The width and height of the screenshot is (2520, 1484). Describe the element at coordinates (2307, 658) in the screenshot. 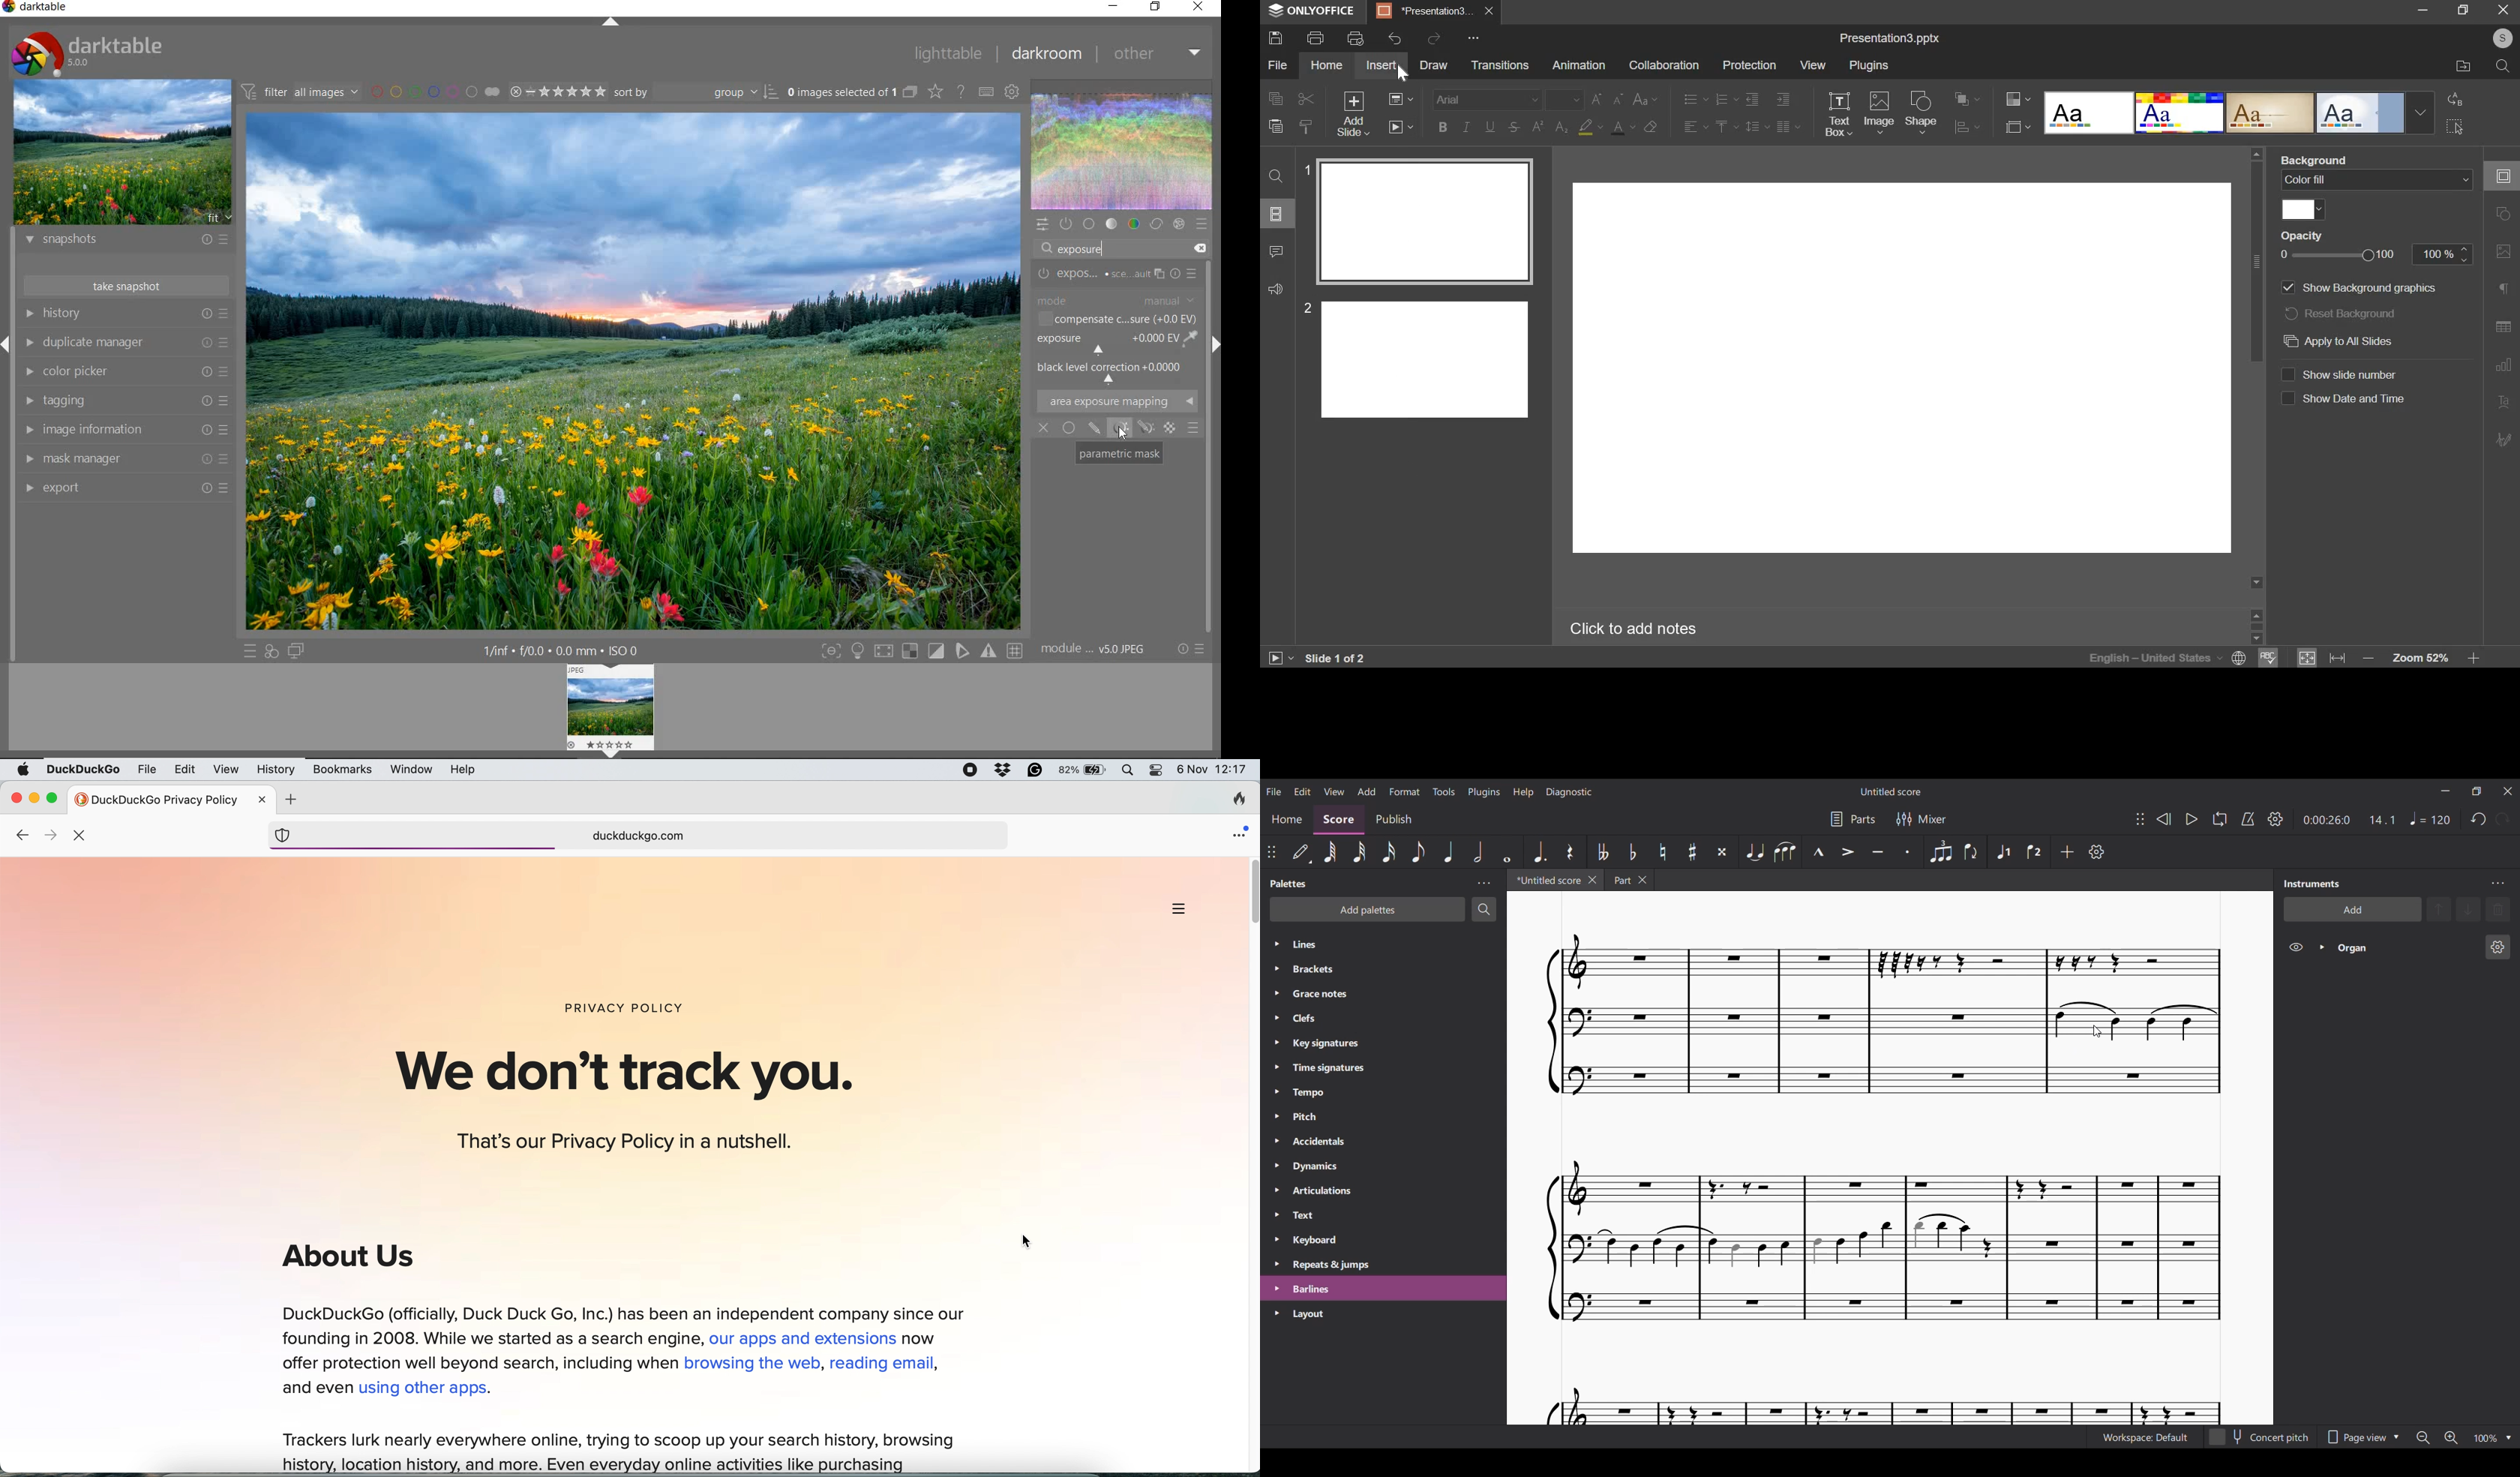

I see `fit to slide` at that location.